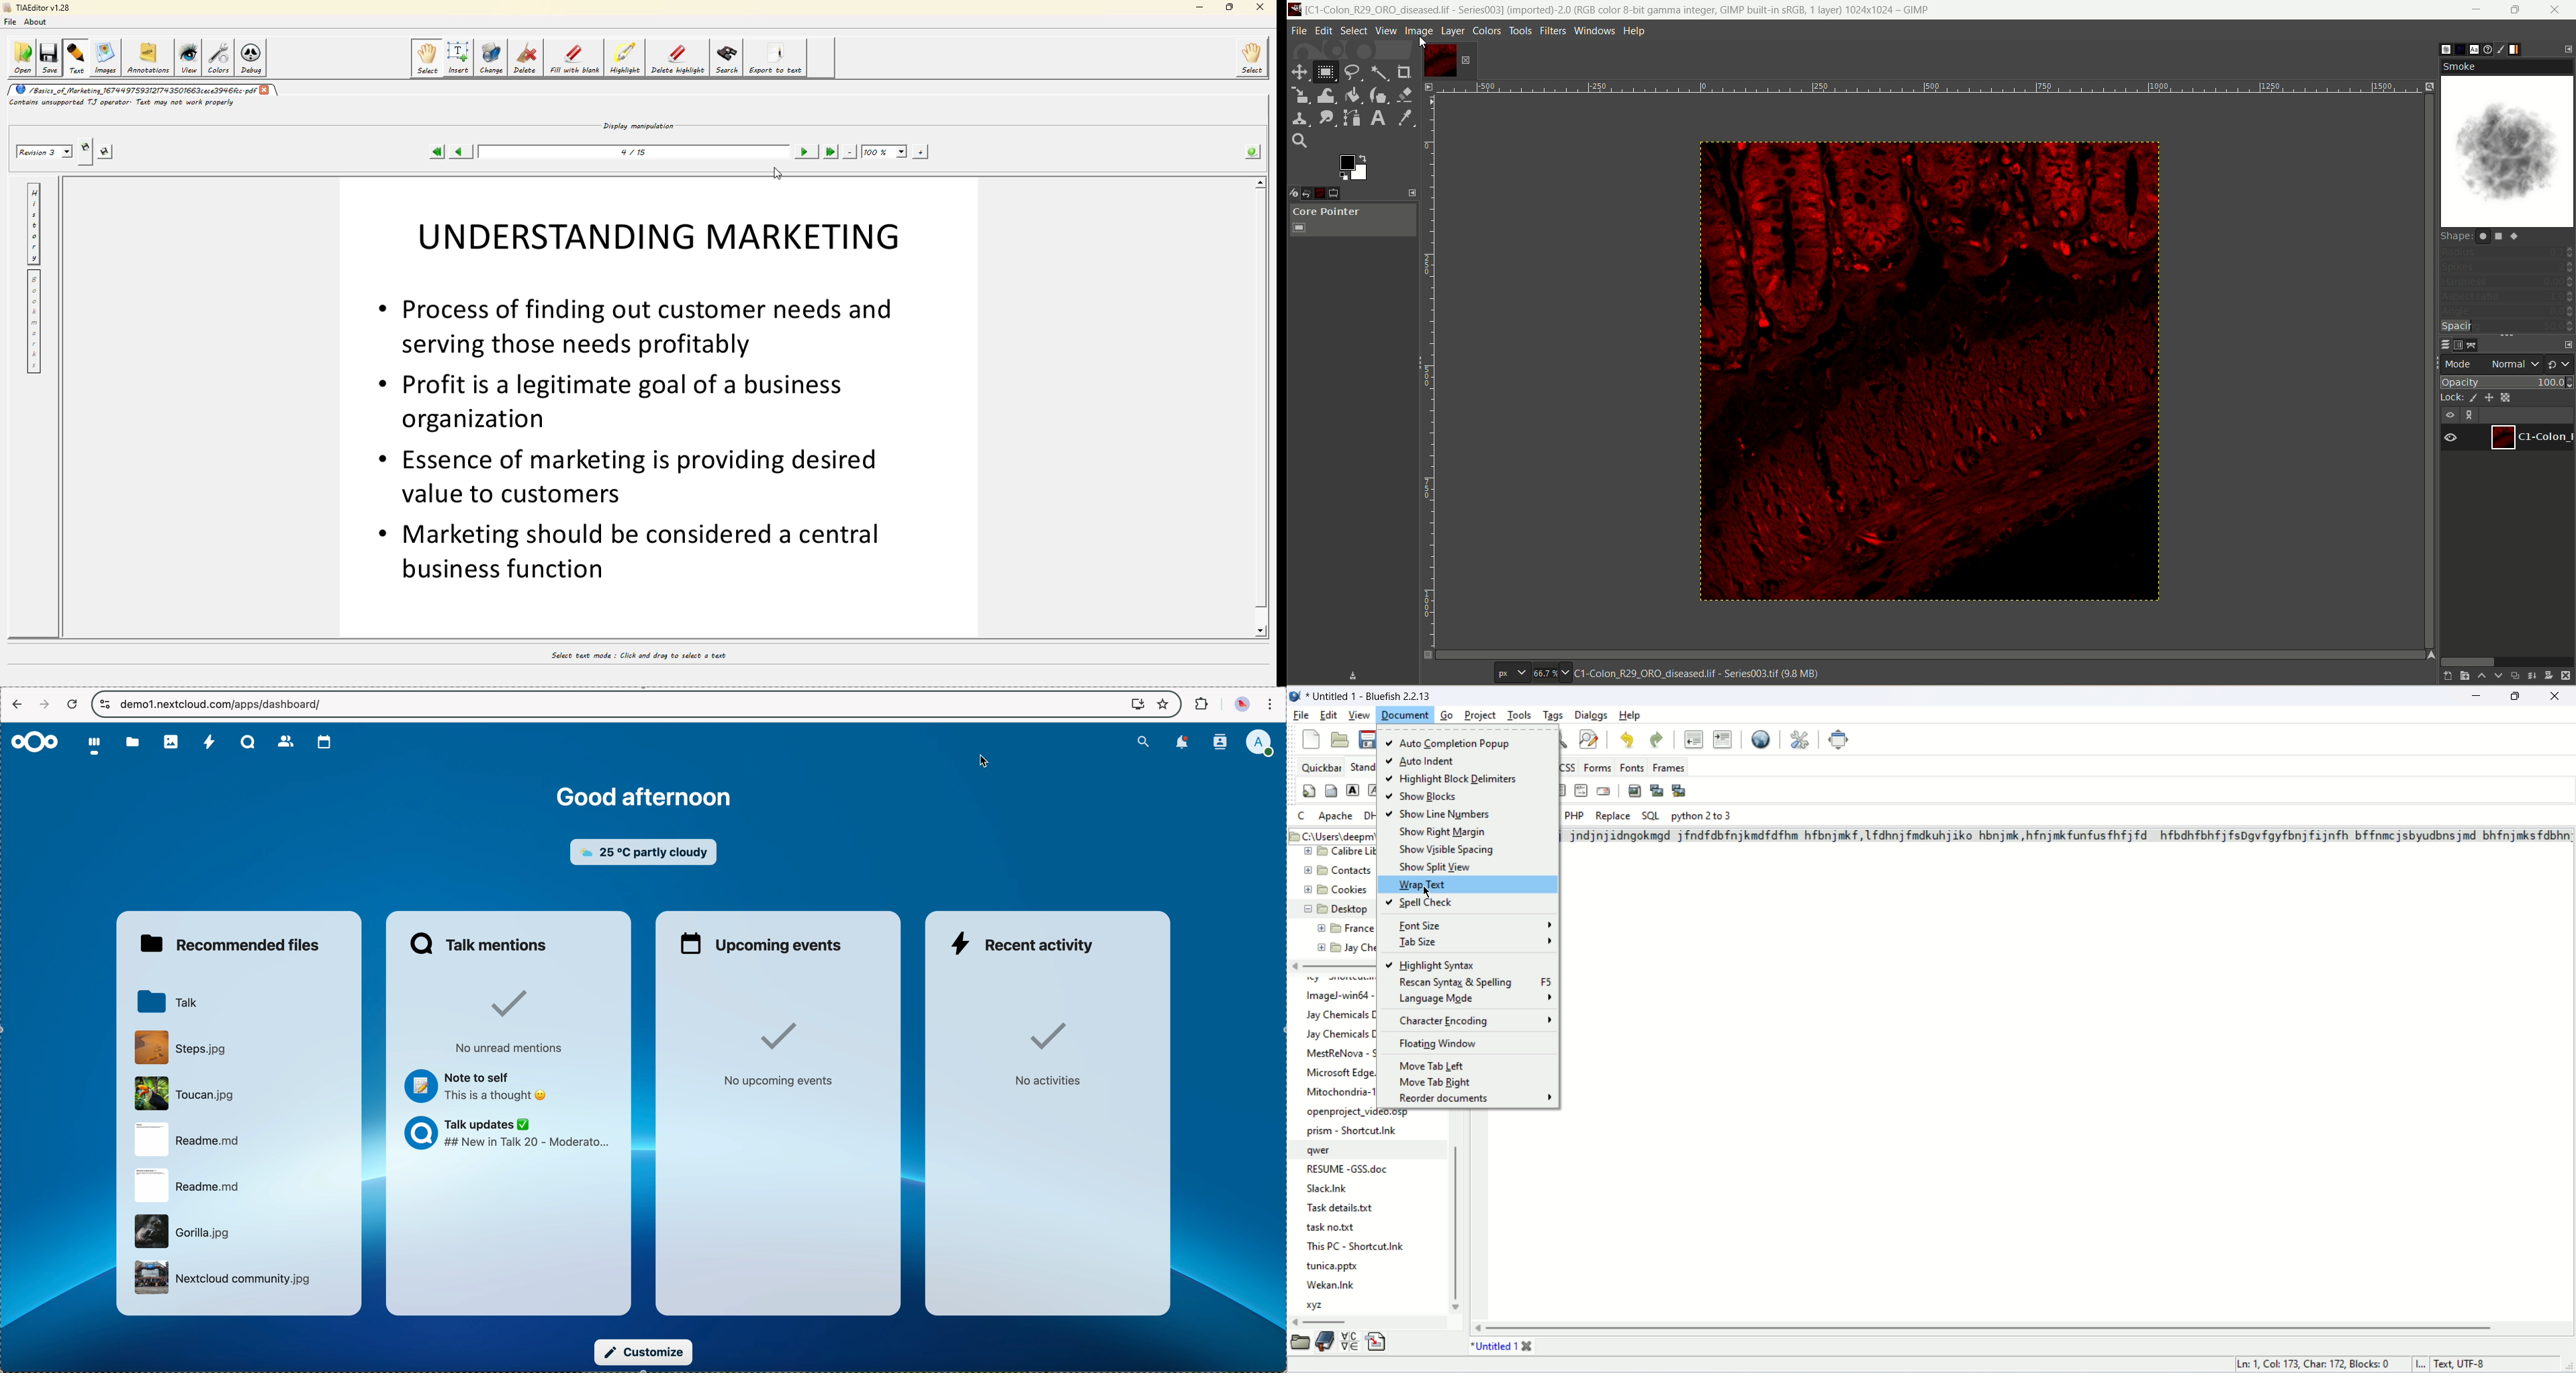  I want to click on path tool, so click(1352, 118).